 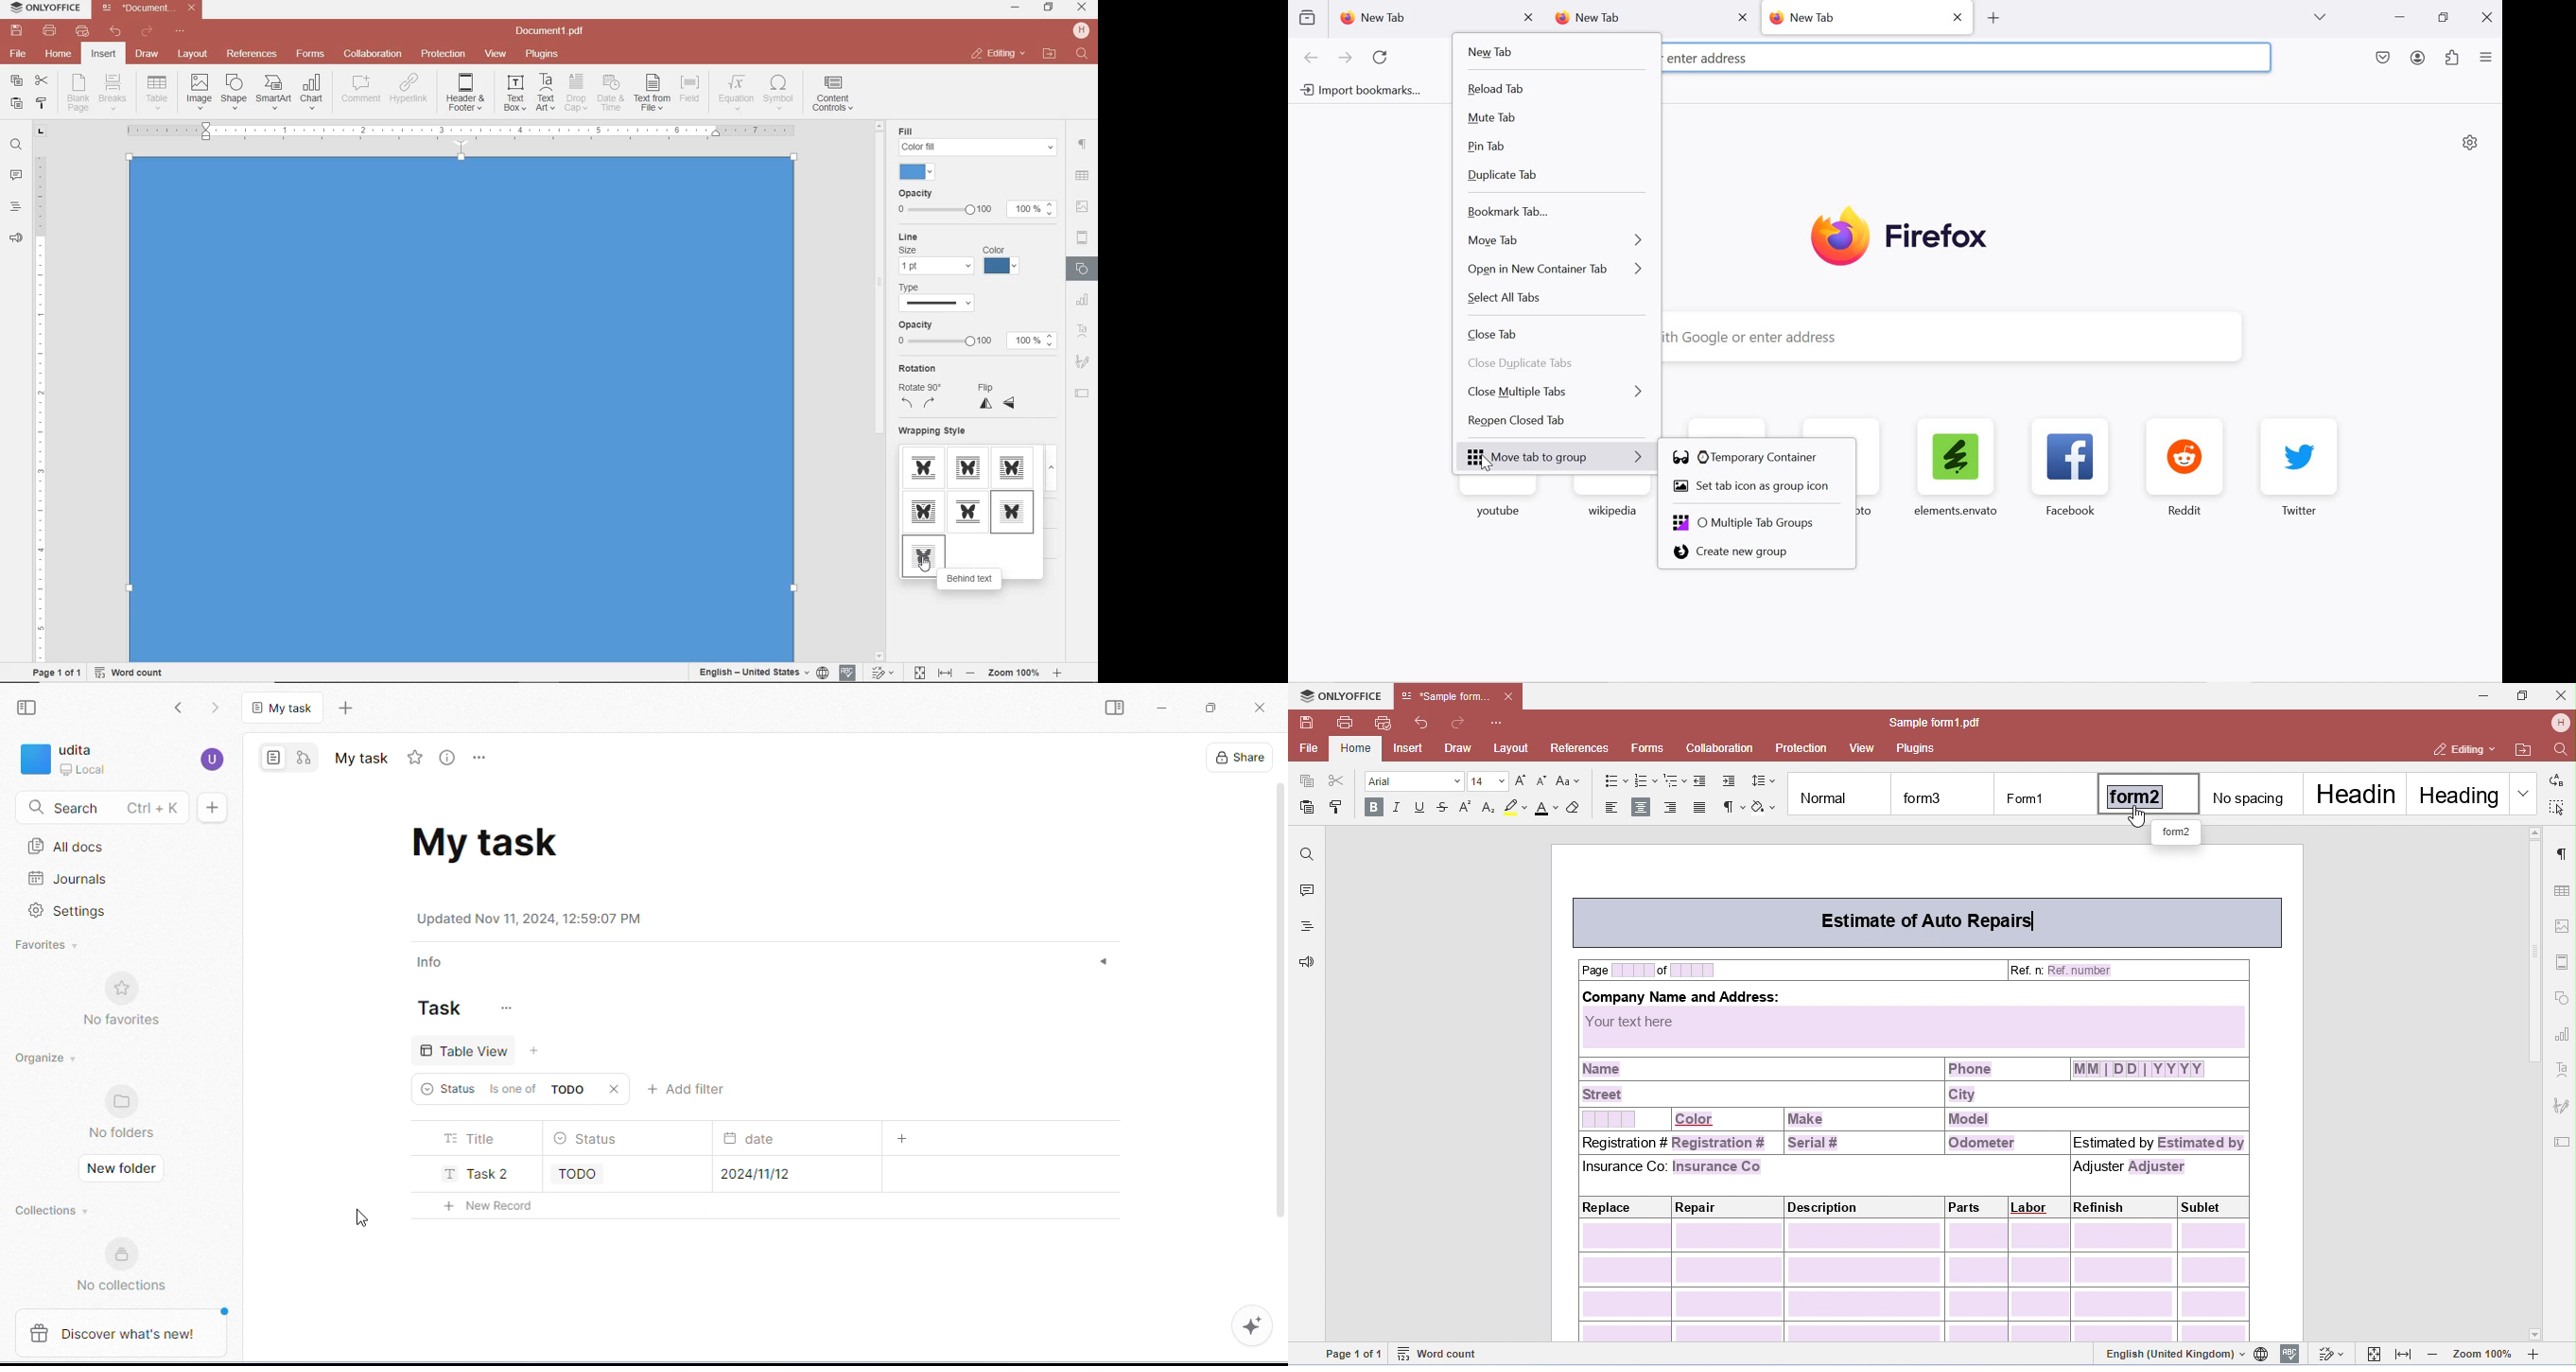 I want to click on reference, so click(x=250, y=54).